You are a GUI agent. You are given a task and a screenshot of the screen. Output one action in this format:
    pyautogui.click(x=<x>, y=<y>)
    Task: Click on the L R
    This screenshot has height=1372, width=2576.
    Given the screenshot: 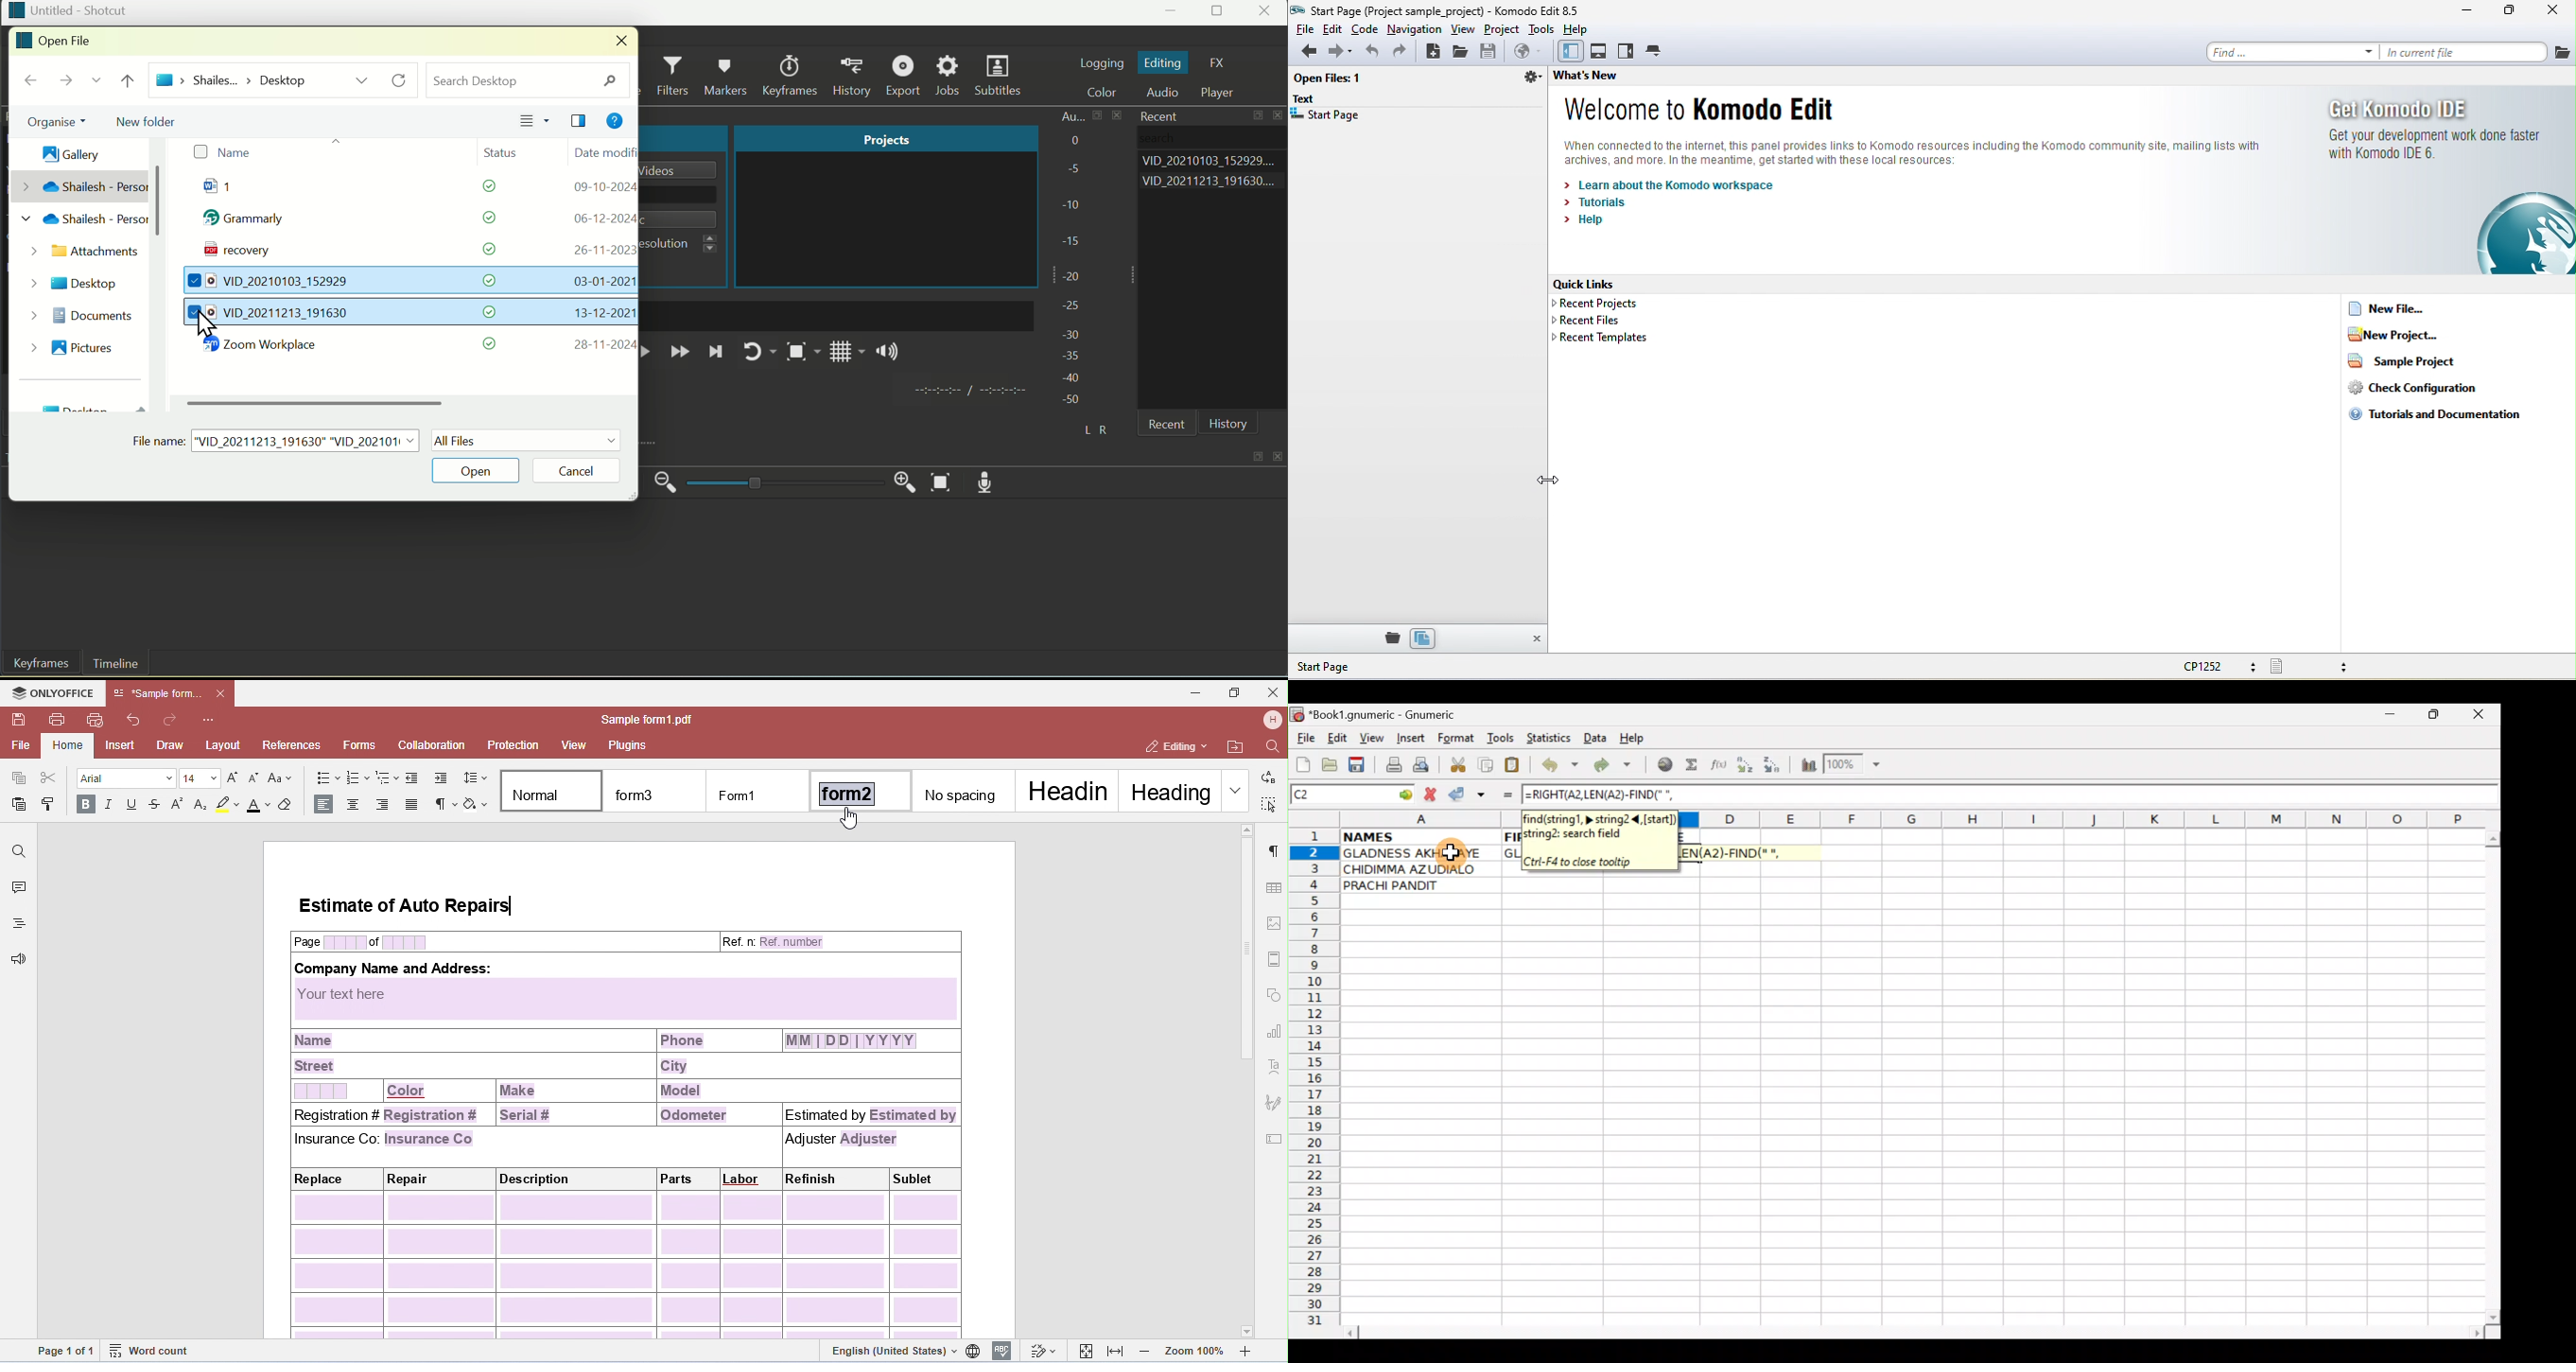 What is the action you would take?
    pyautogui.click(x=1093, y=427)
    